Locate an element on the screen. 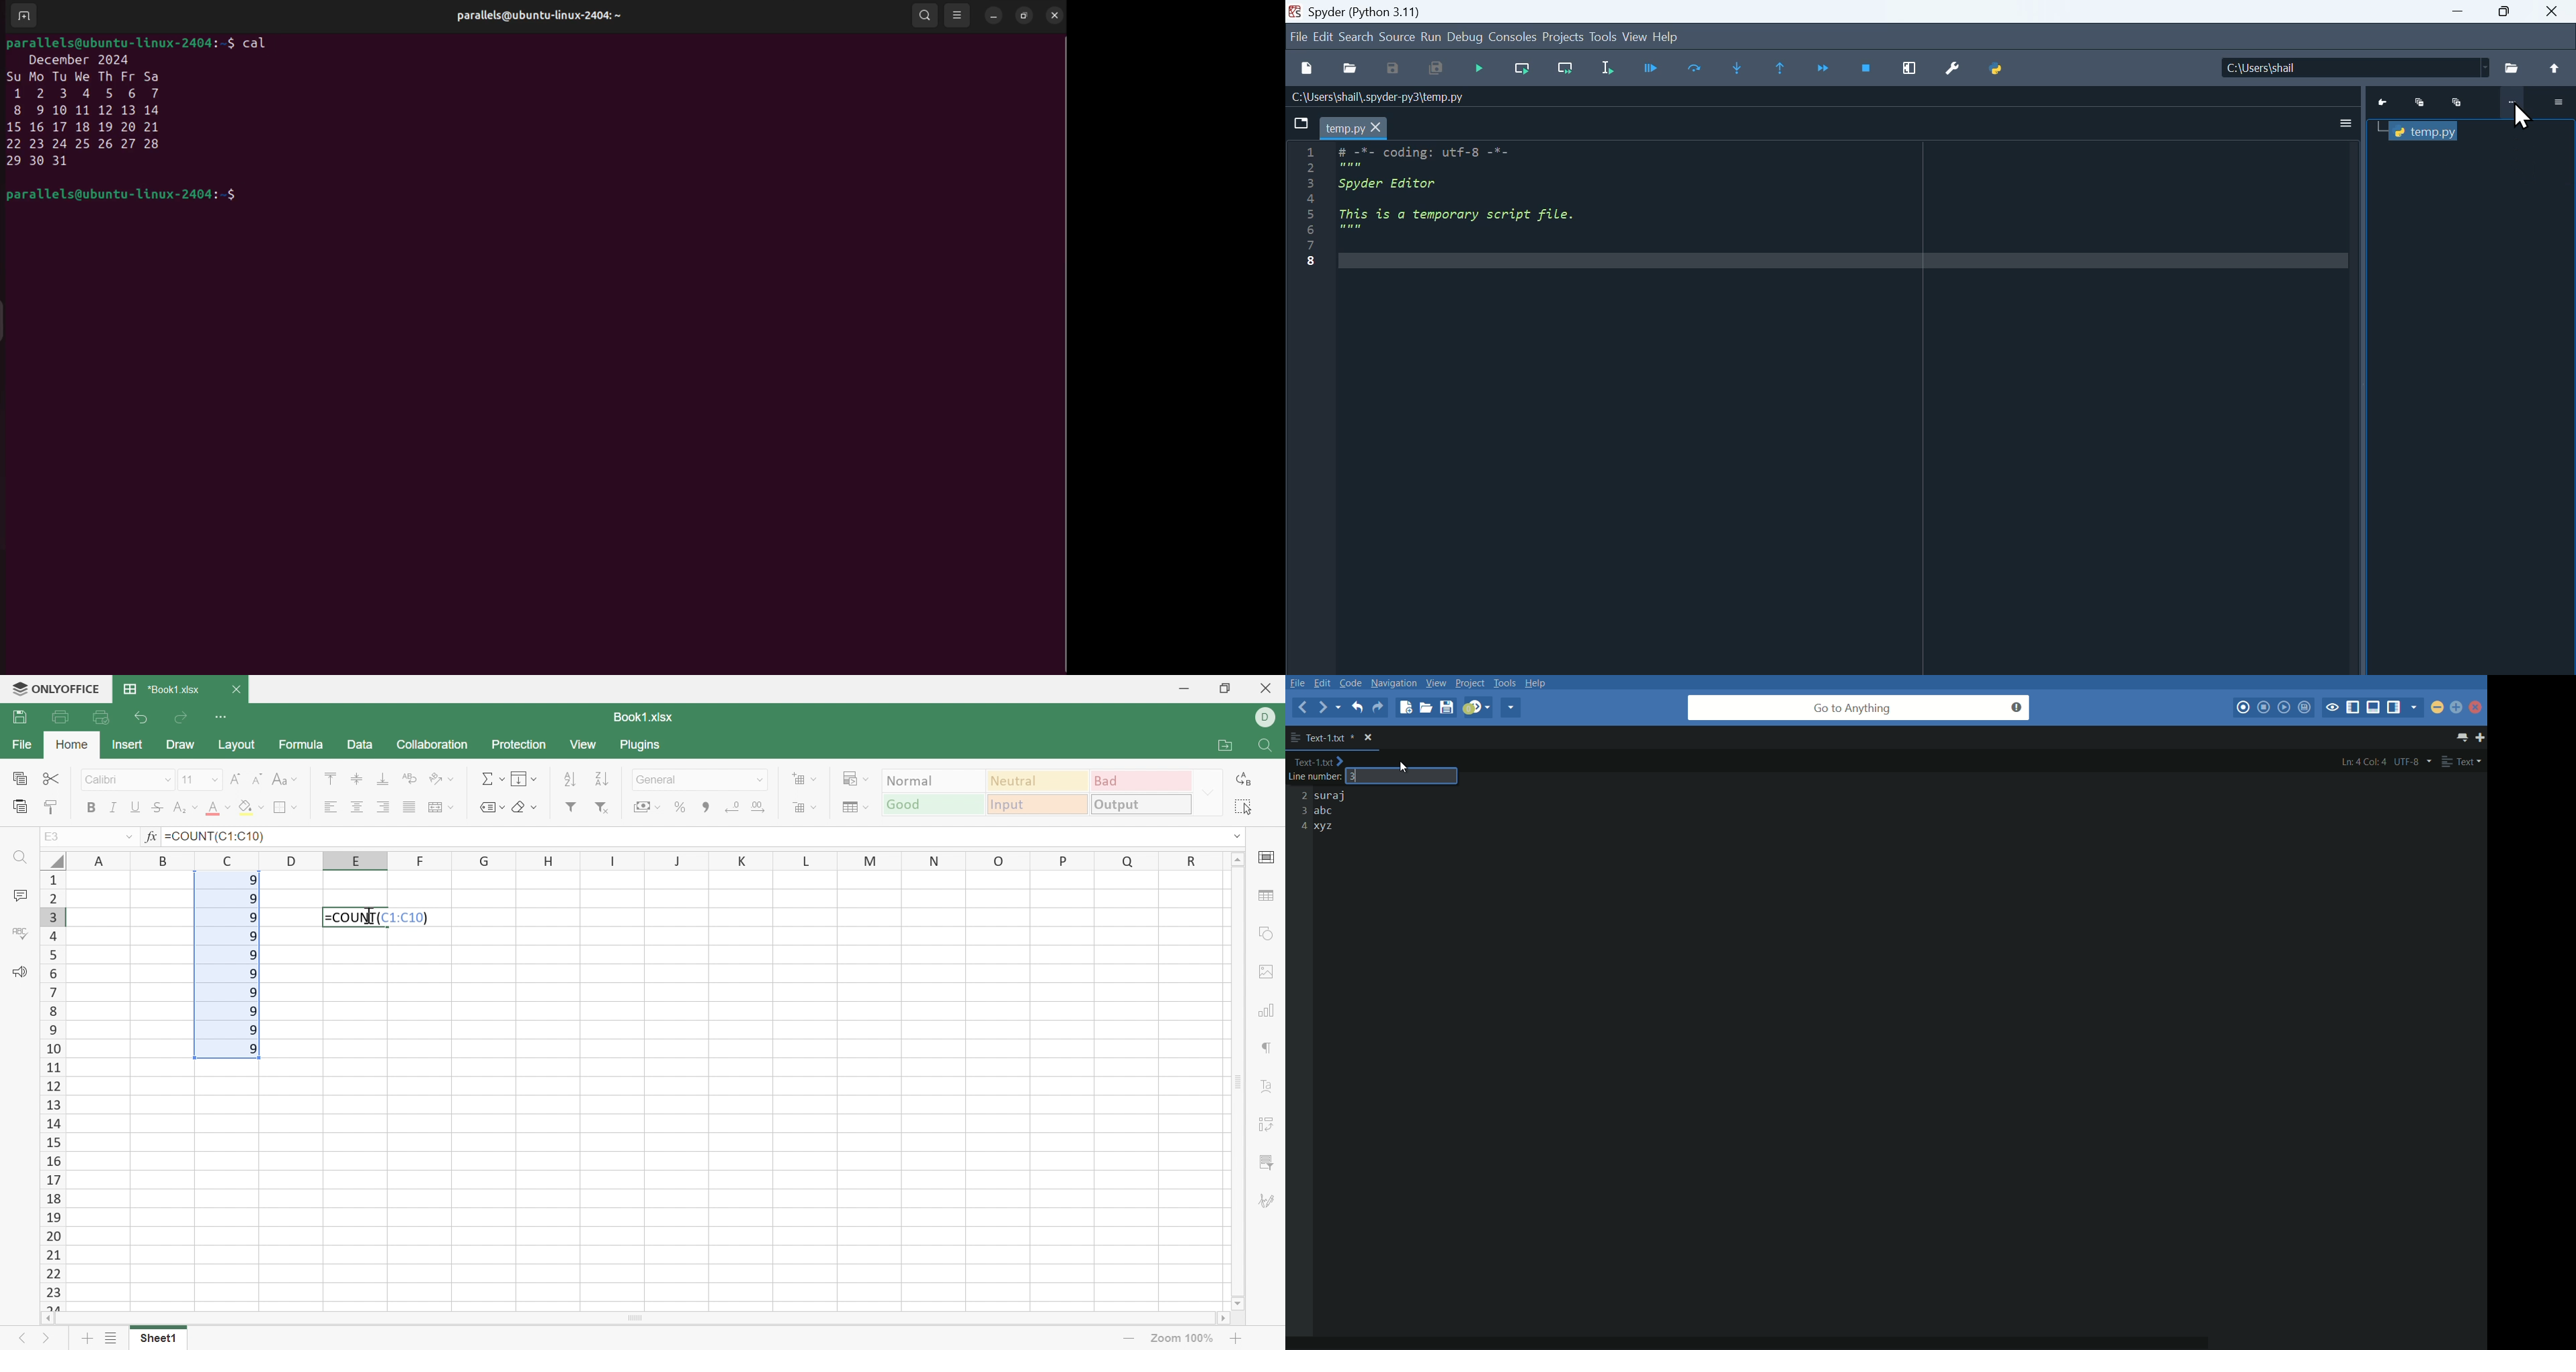 The height and width of the screenshot is (1372, 2576). Data is located at coordinates (360, 743).